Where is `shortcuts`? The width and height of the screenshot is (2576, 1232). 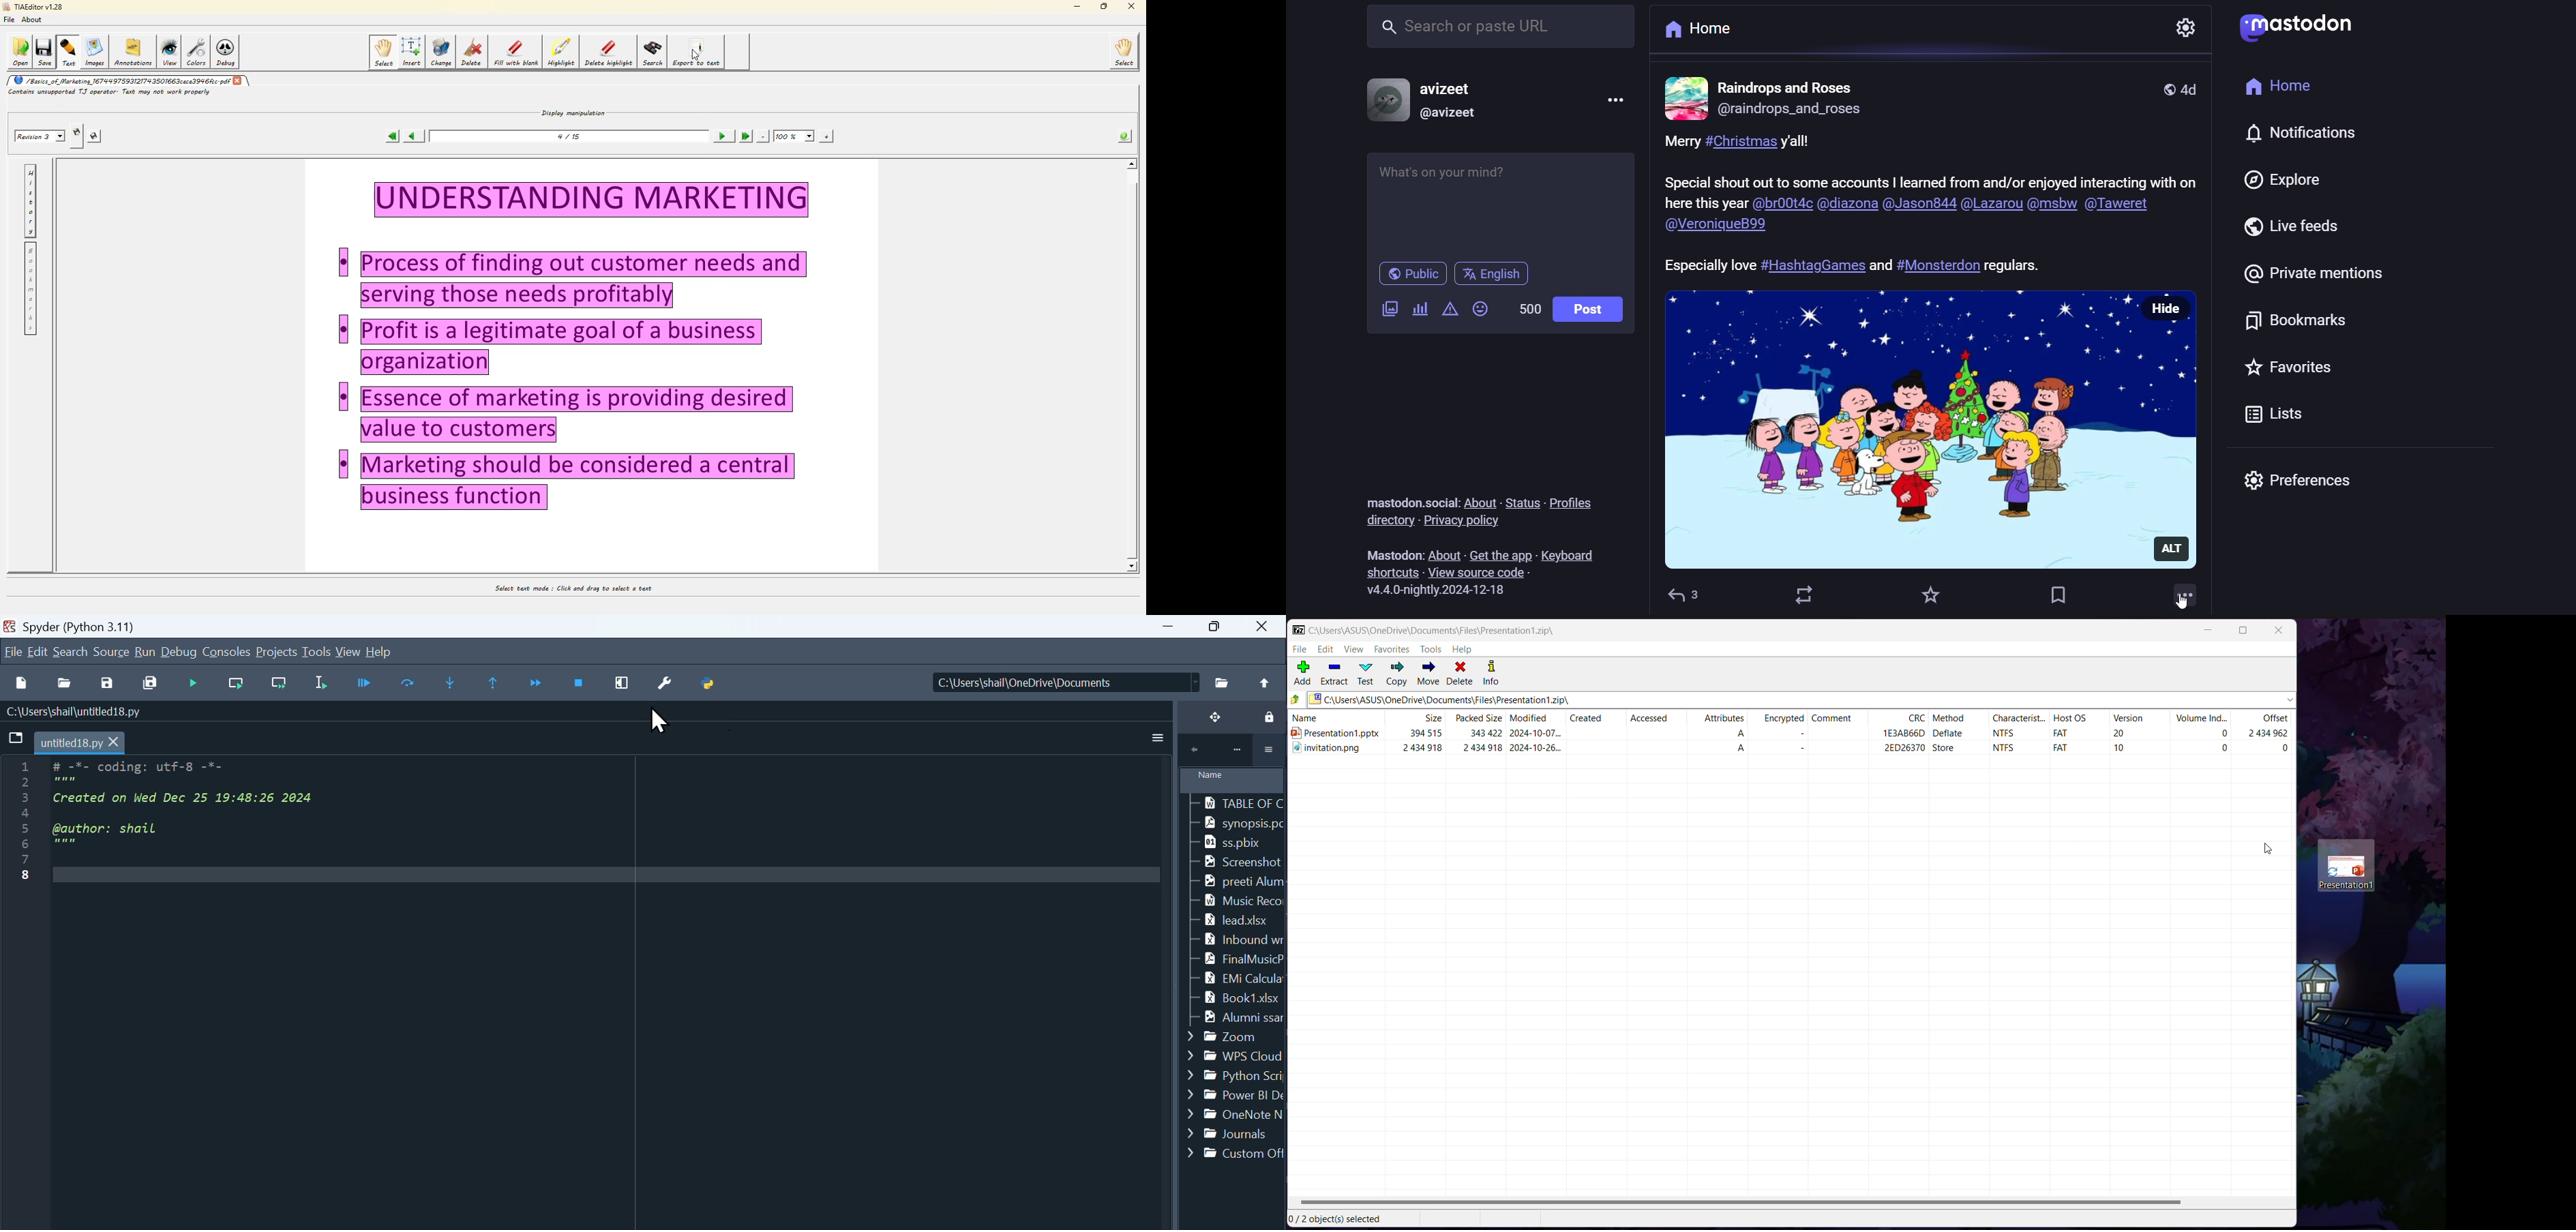
shortcuts is located at coordinates (1387, 571).